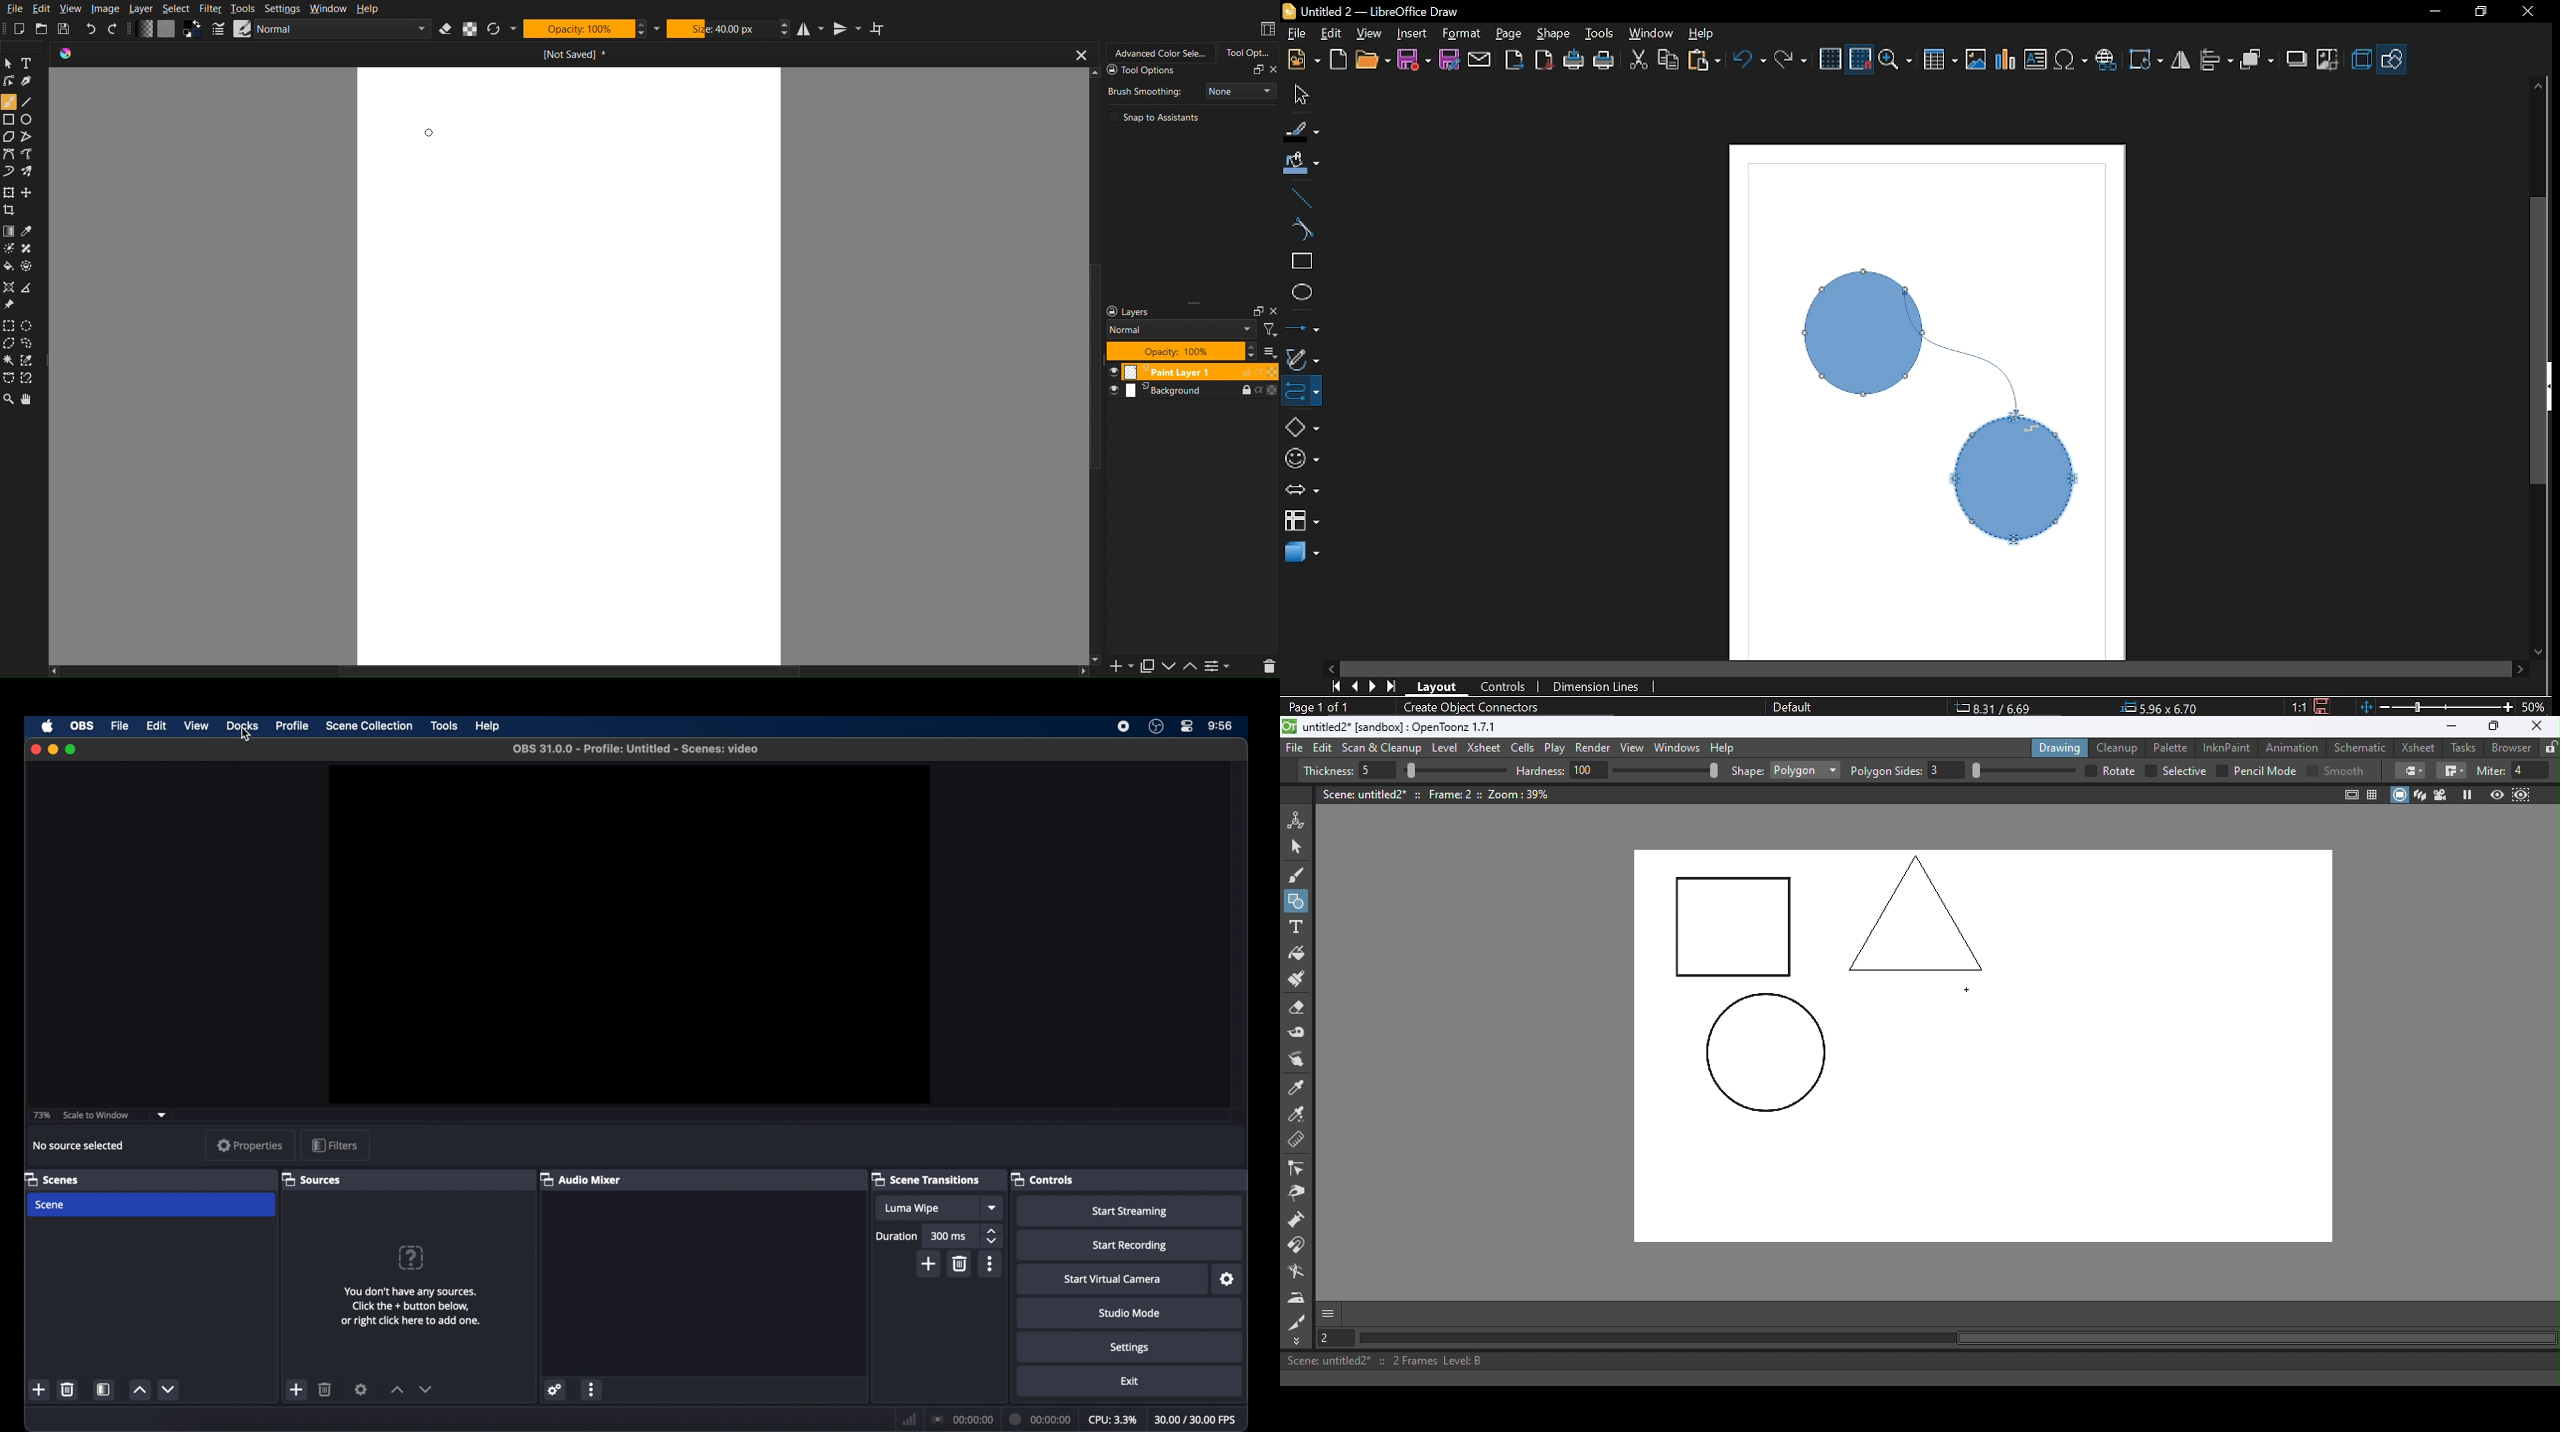  I want to click on Filp, so click(2182, 63).